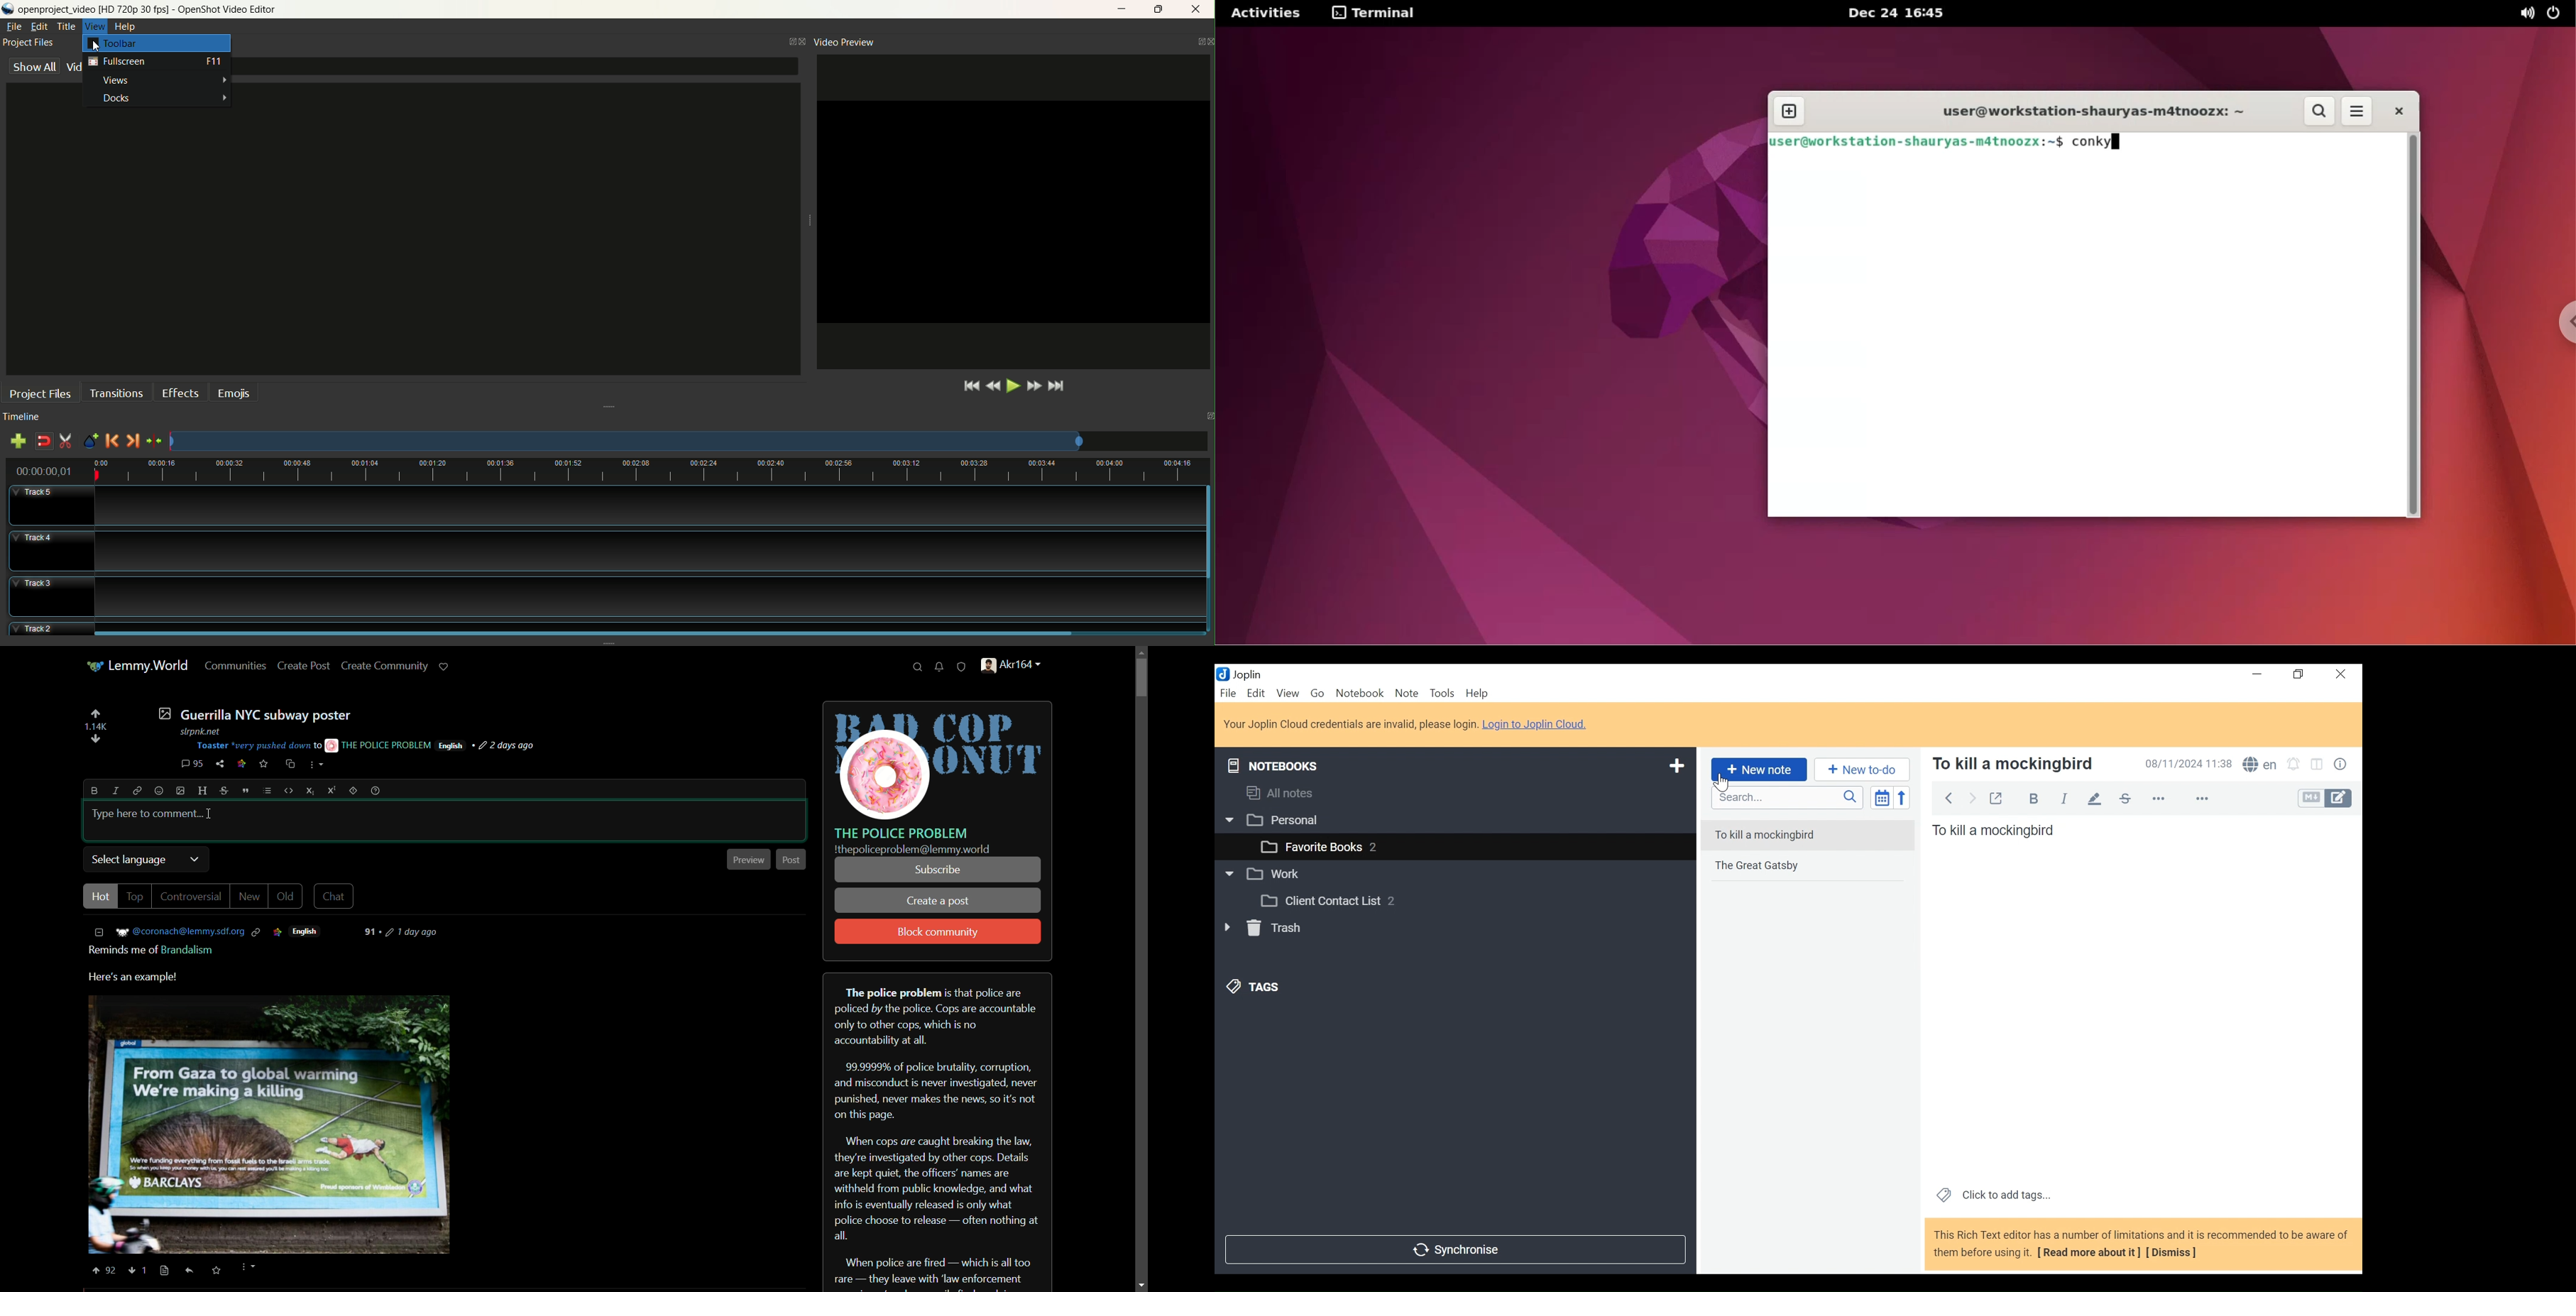 The width and height of the screenshot is (2576, 1316). I want to click on Cursor, so click(1718, 782).